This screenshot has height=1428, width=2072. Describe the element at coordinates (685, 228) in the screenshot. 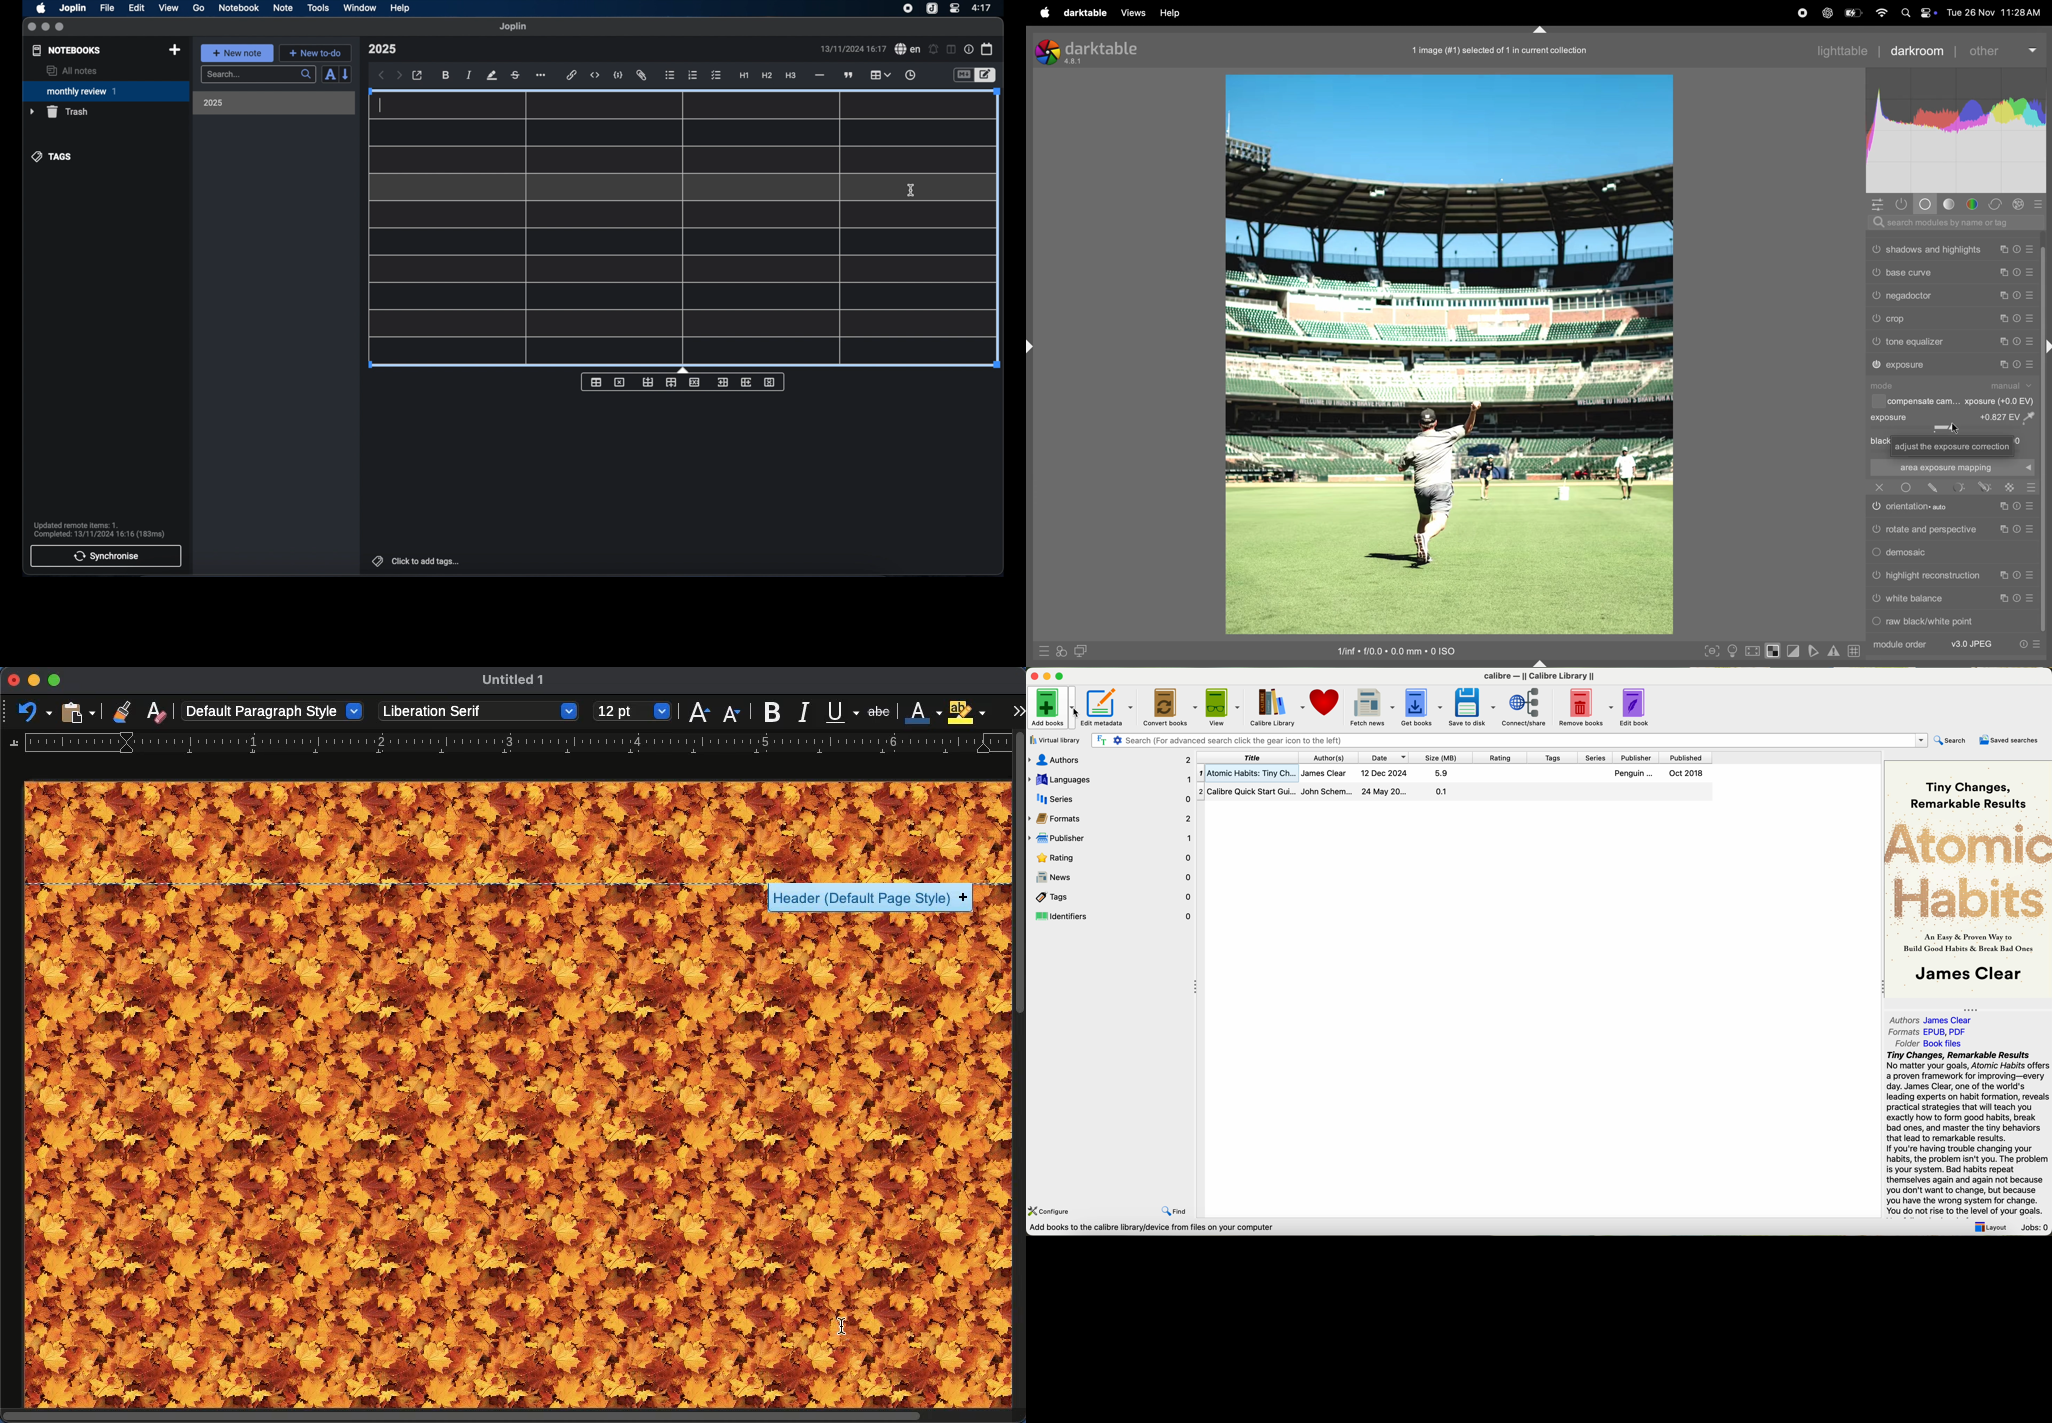

I see `table` at that location.